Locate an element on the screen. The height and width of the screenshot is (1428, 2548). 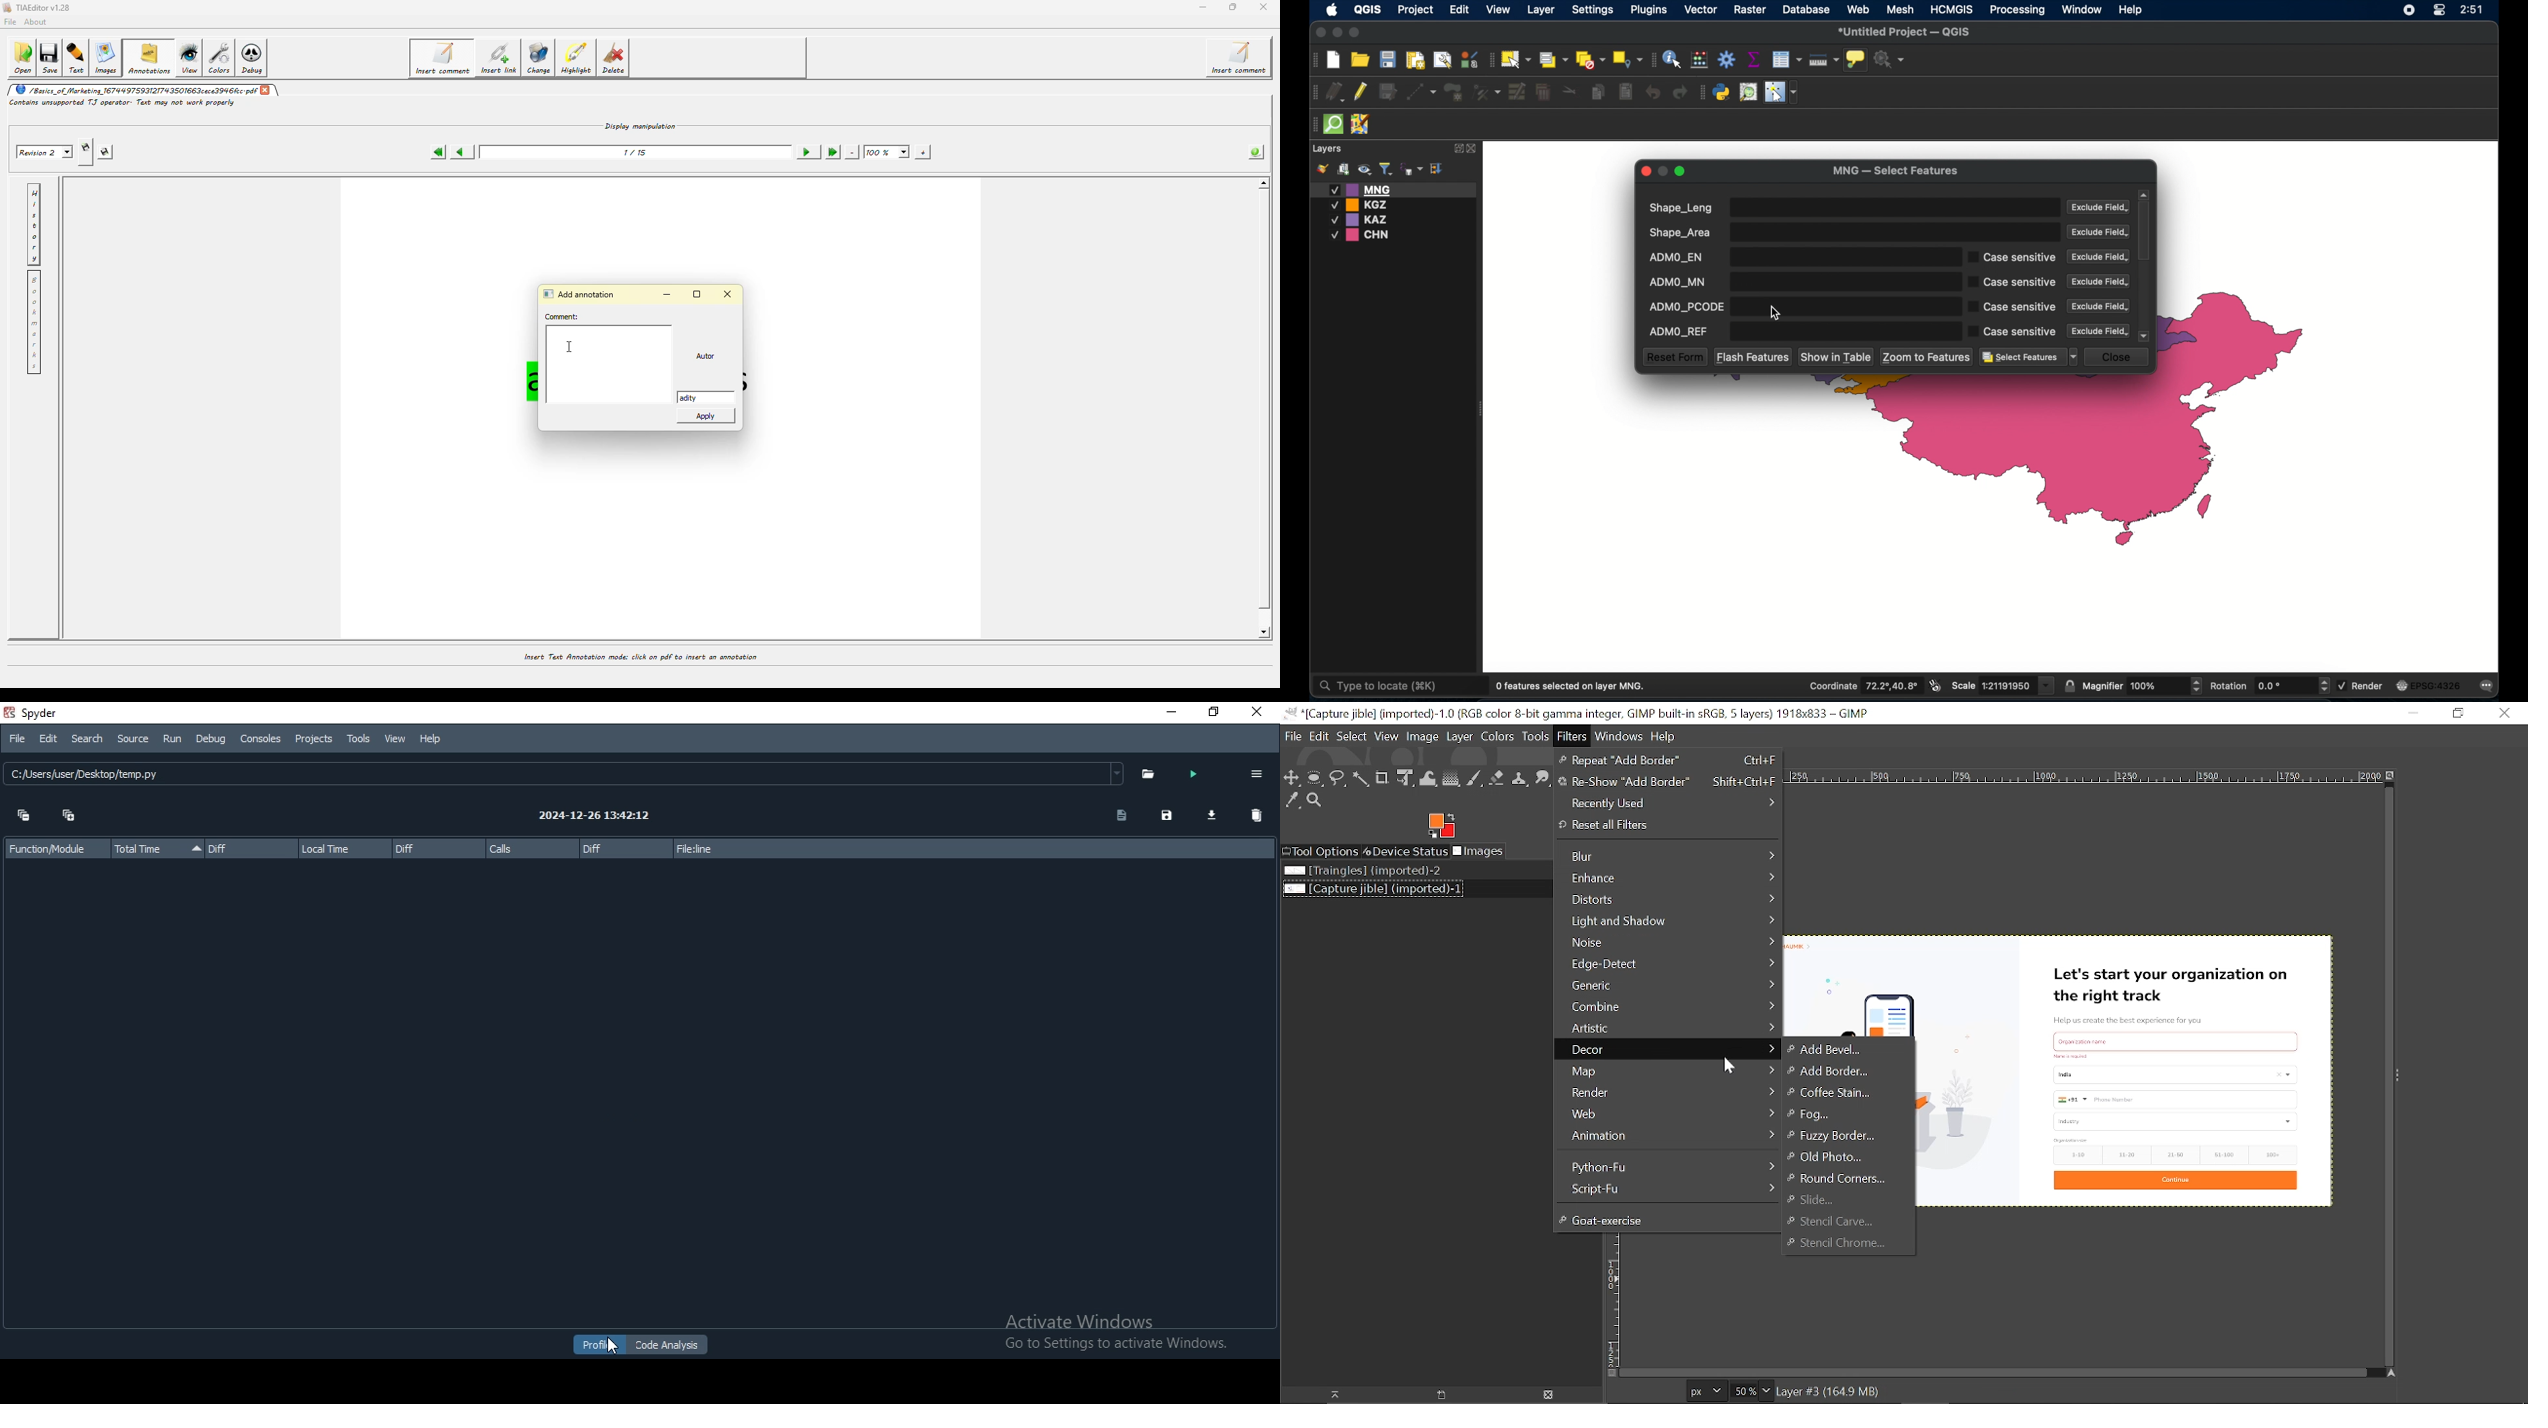
filter legend is located at coordinates (1385, 169).